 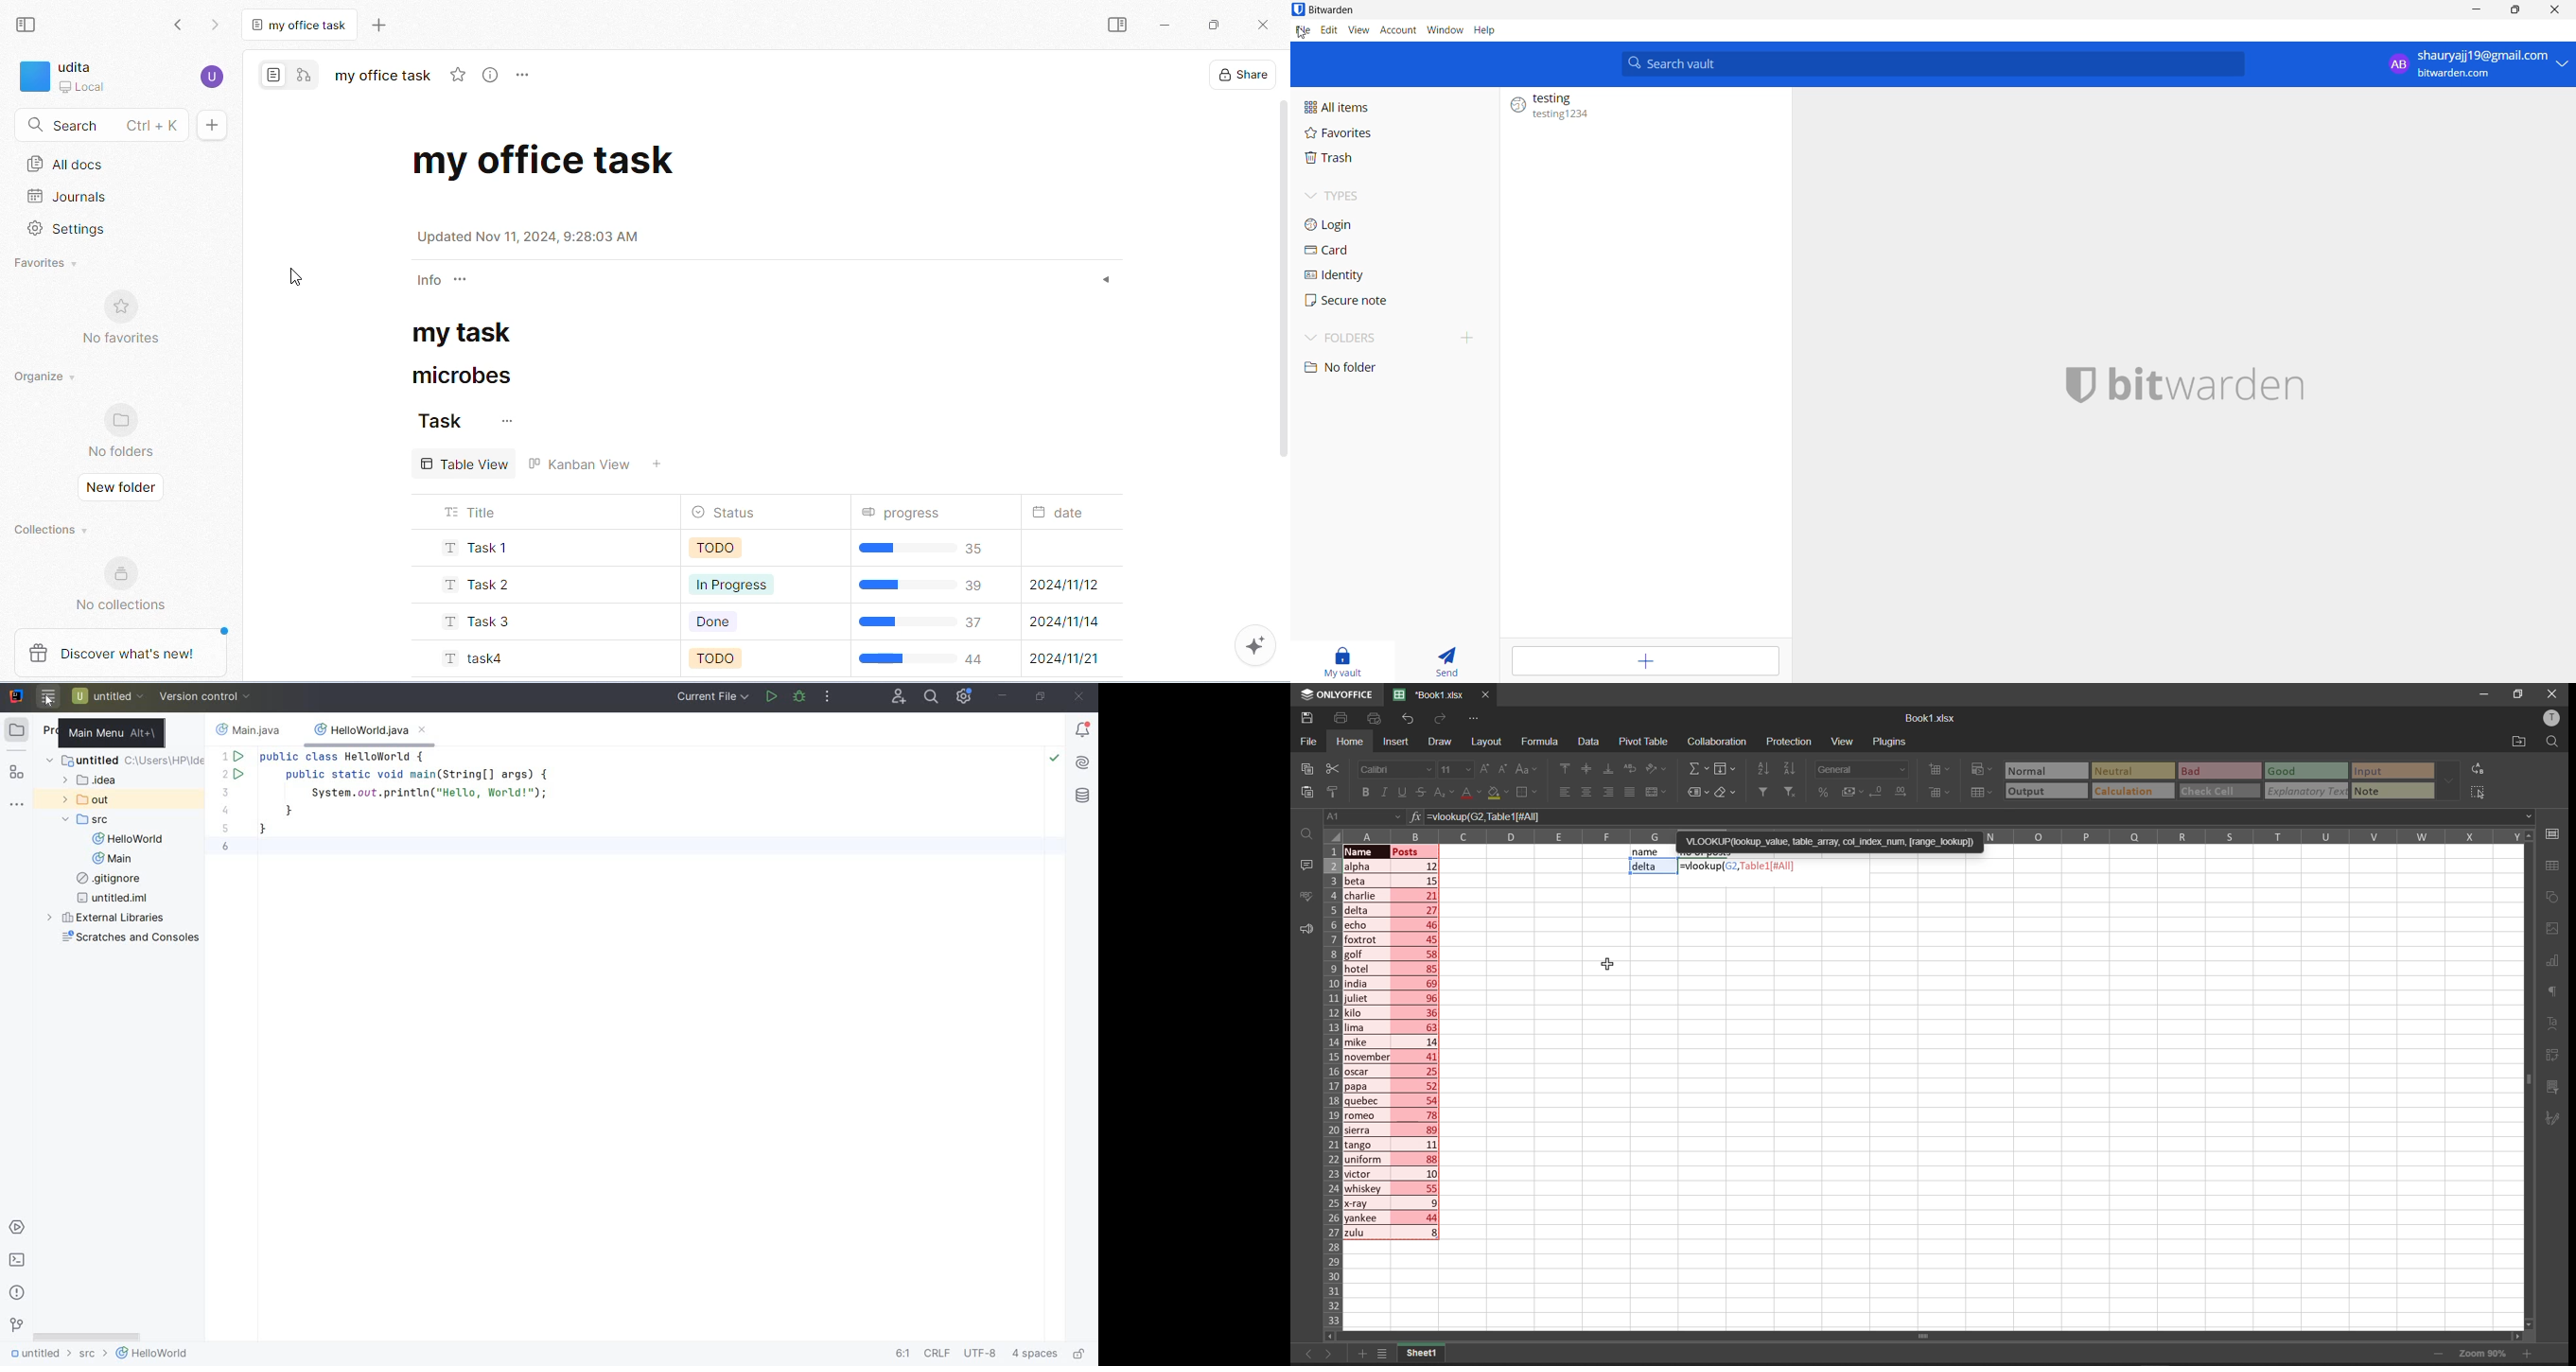 I want to click on version control, so click(x=16, y=1327).